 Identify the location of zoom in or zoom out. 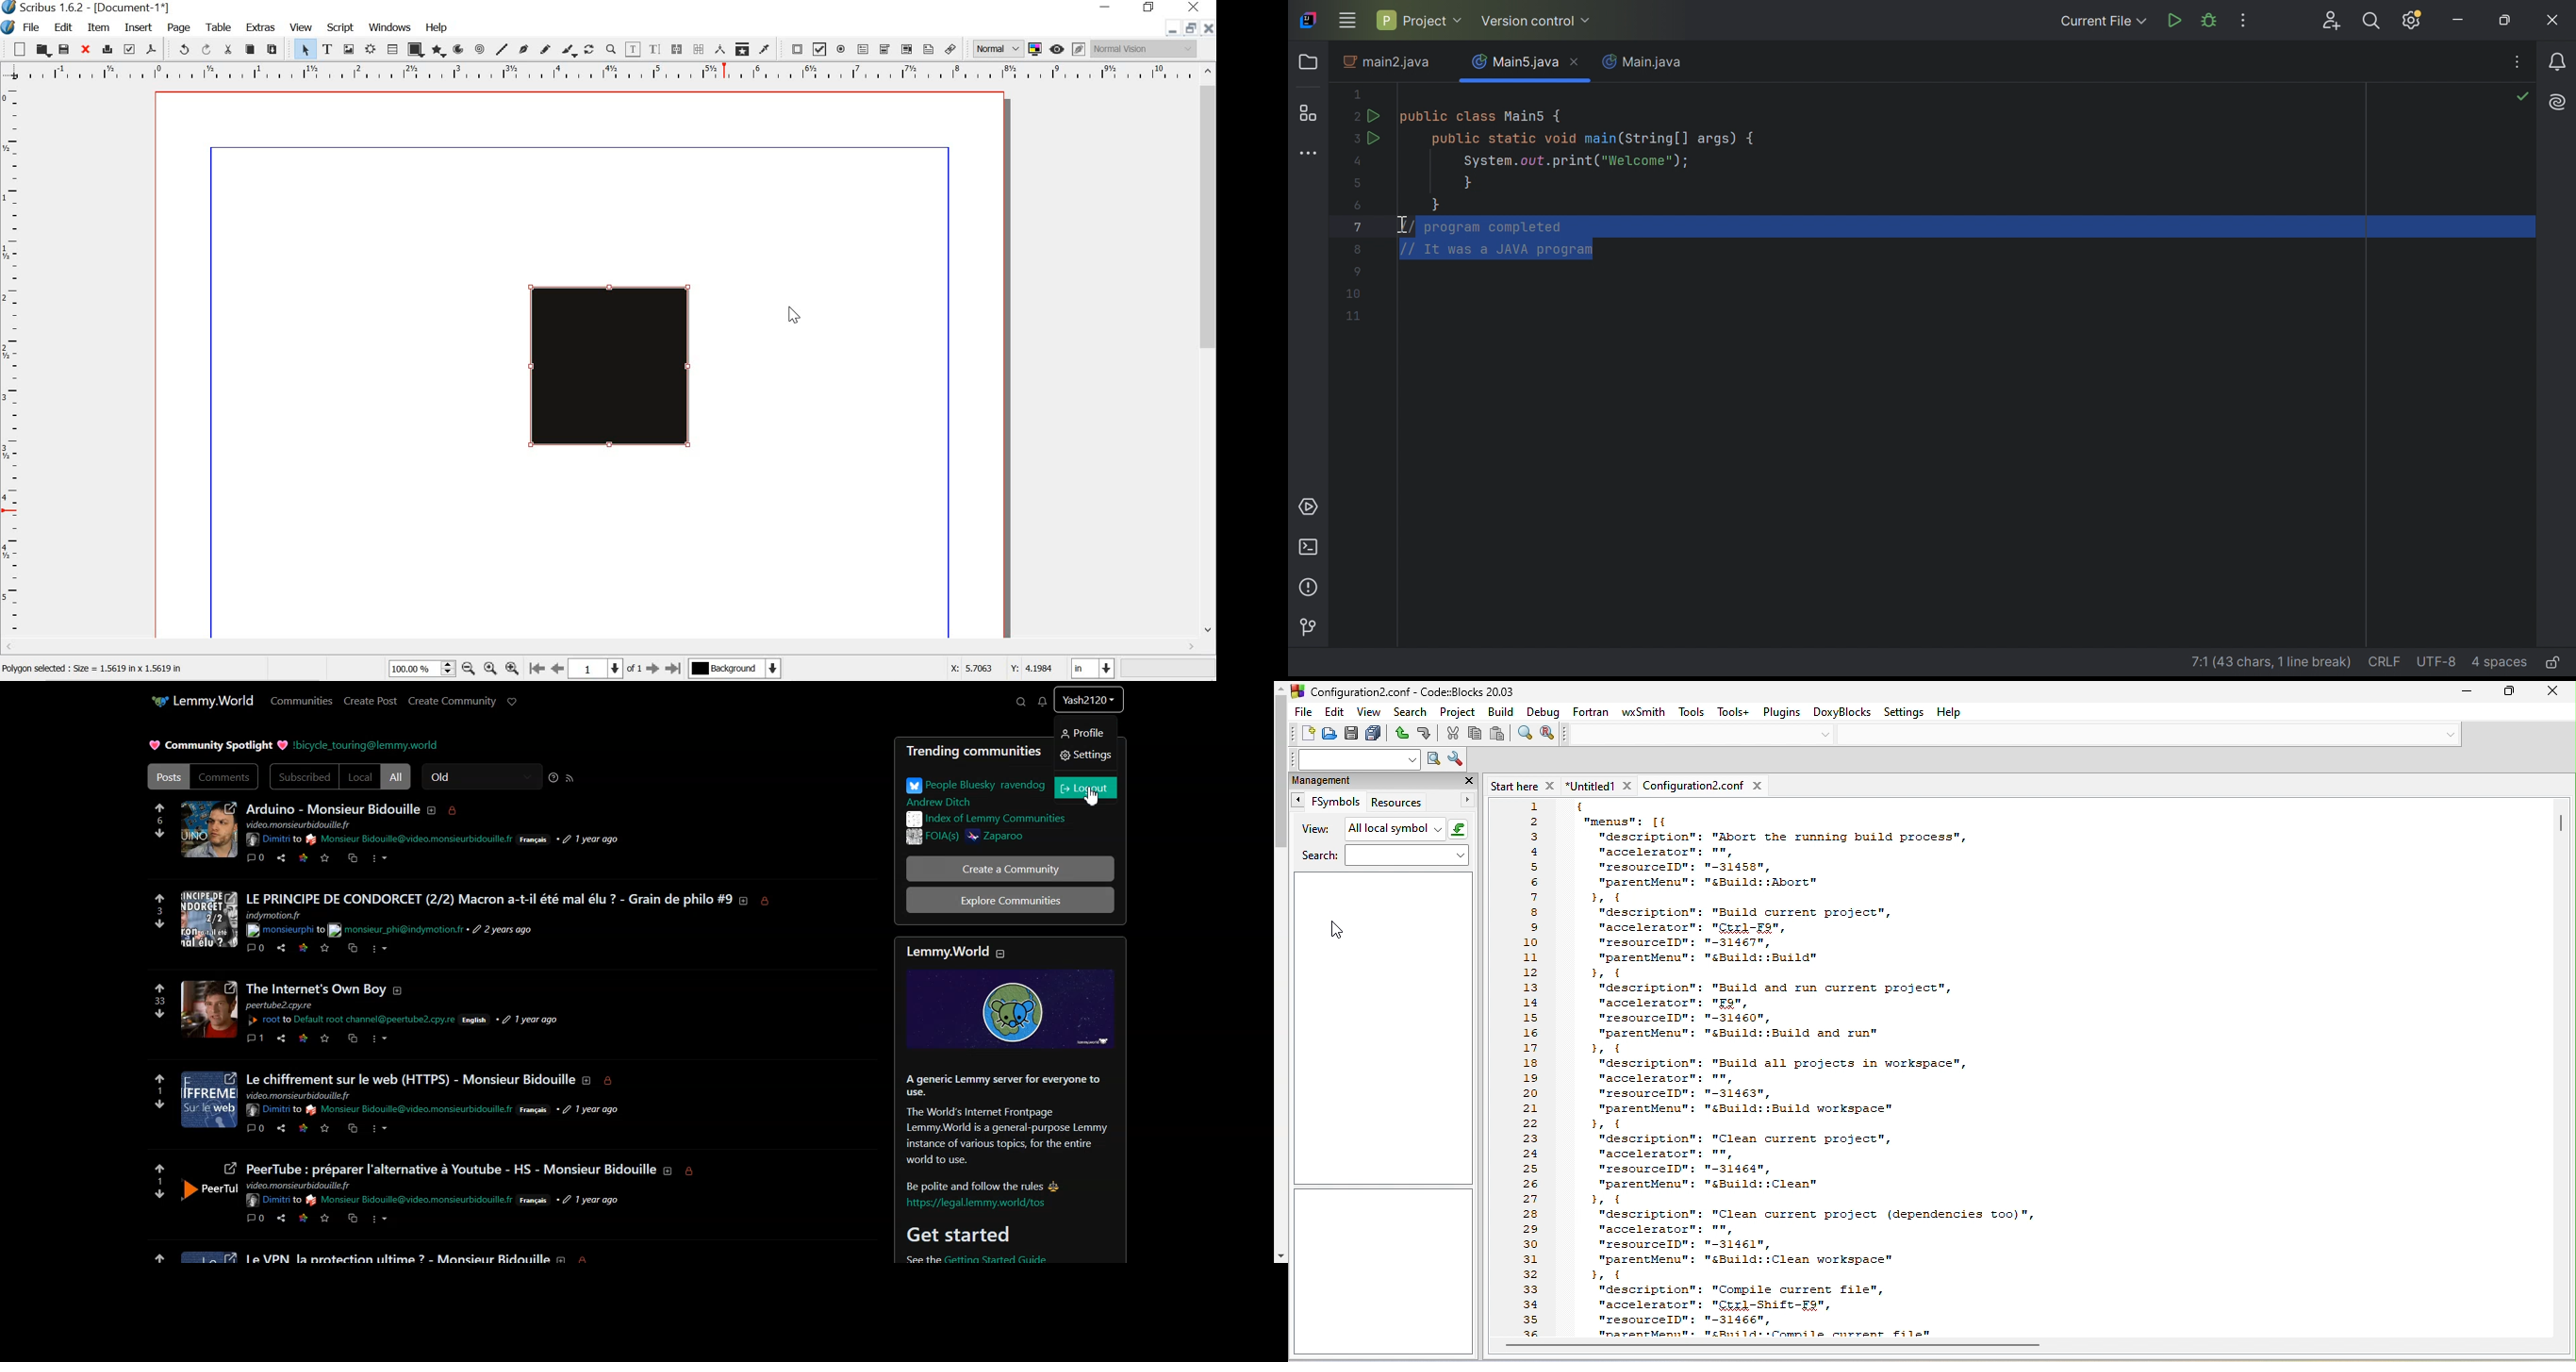
(611, 49).